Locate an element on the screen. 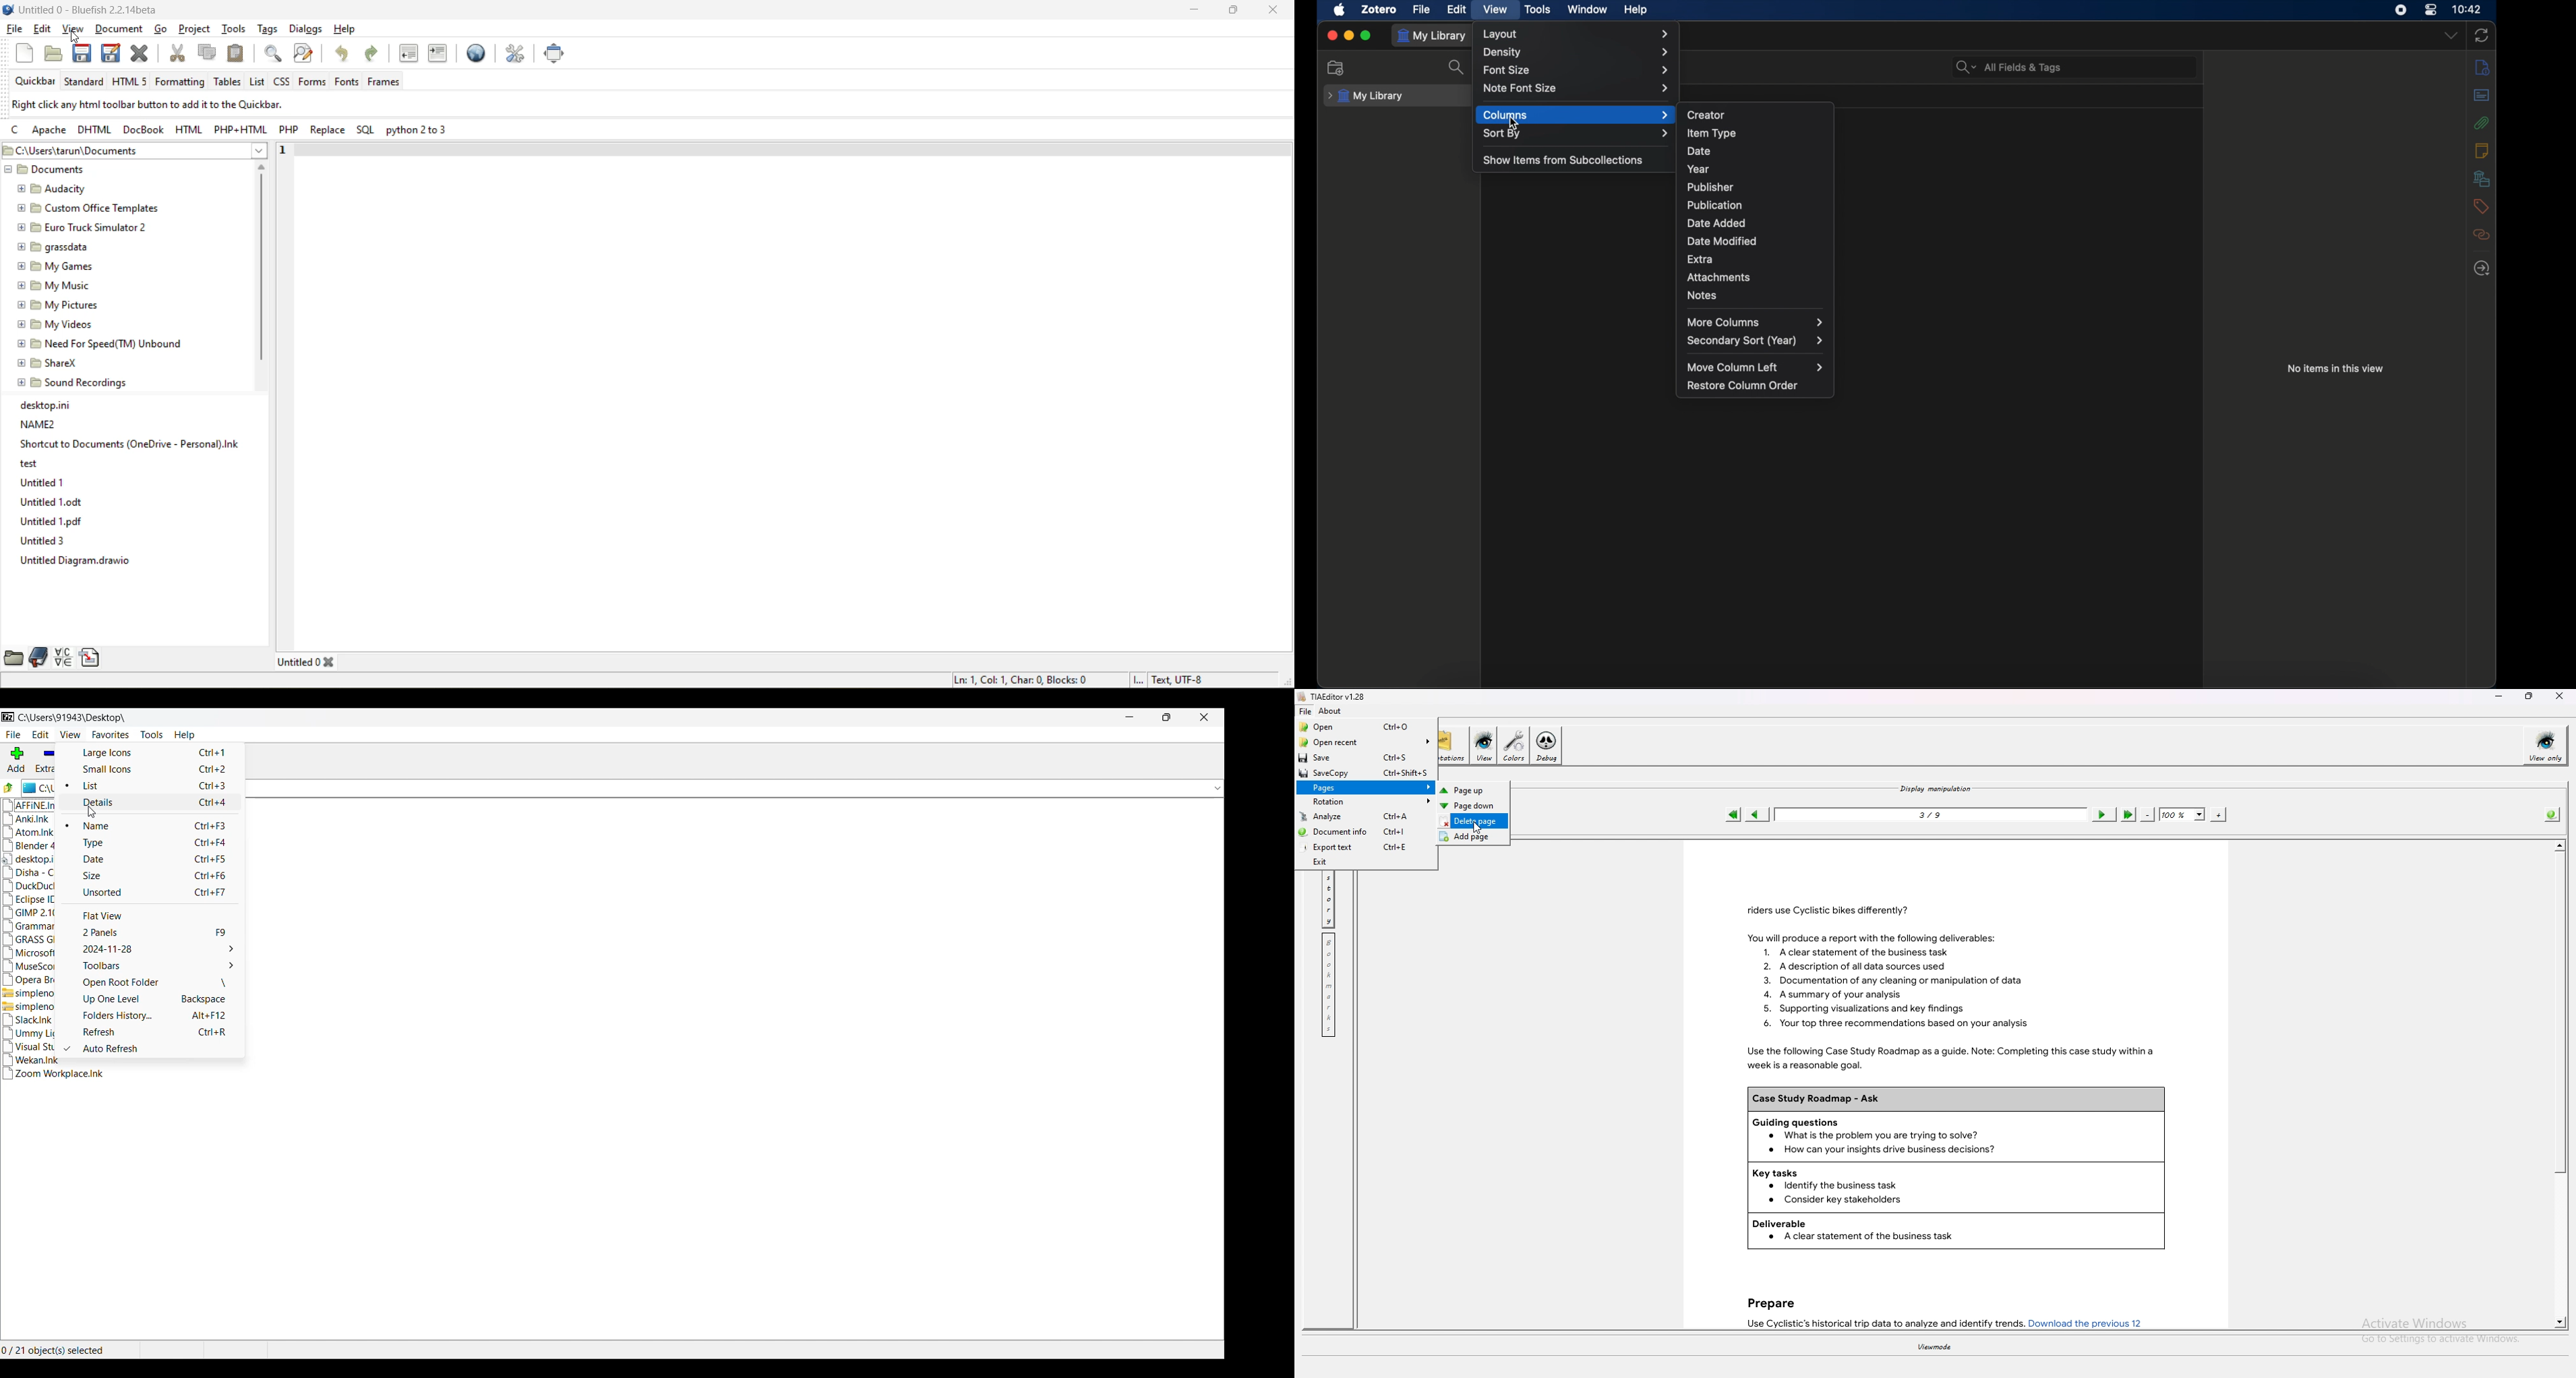  minimize is located at coordinates (1200, 12).